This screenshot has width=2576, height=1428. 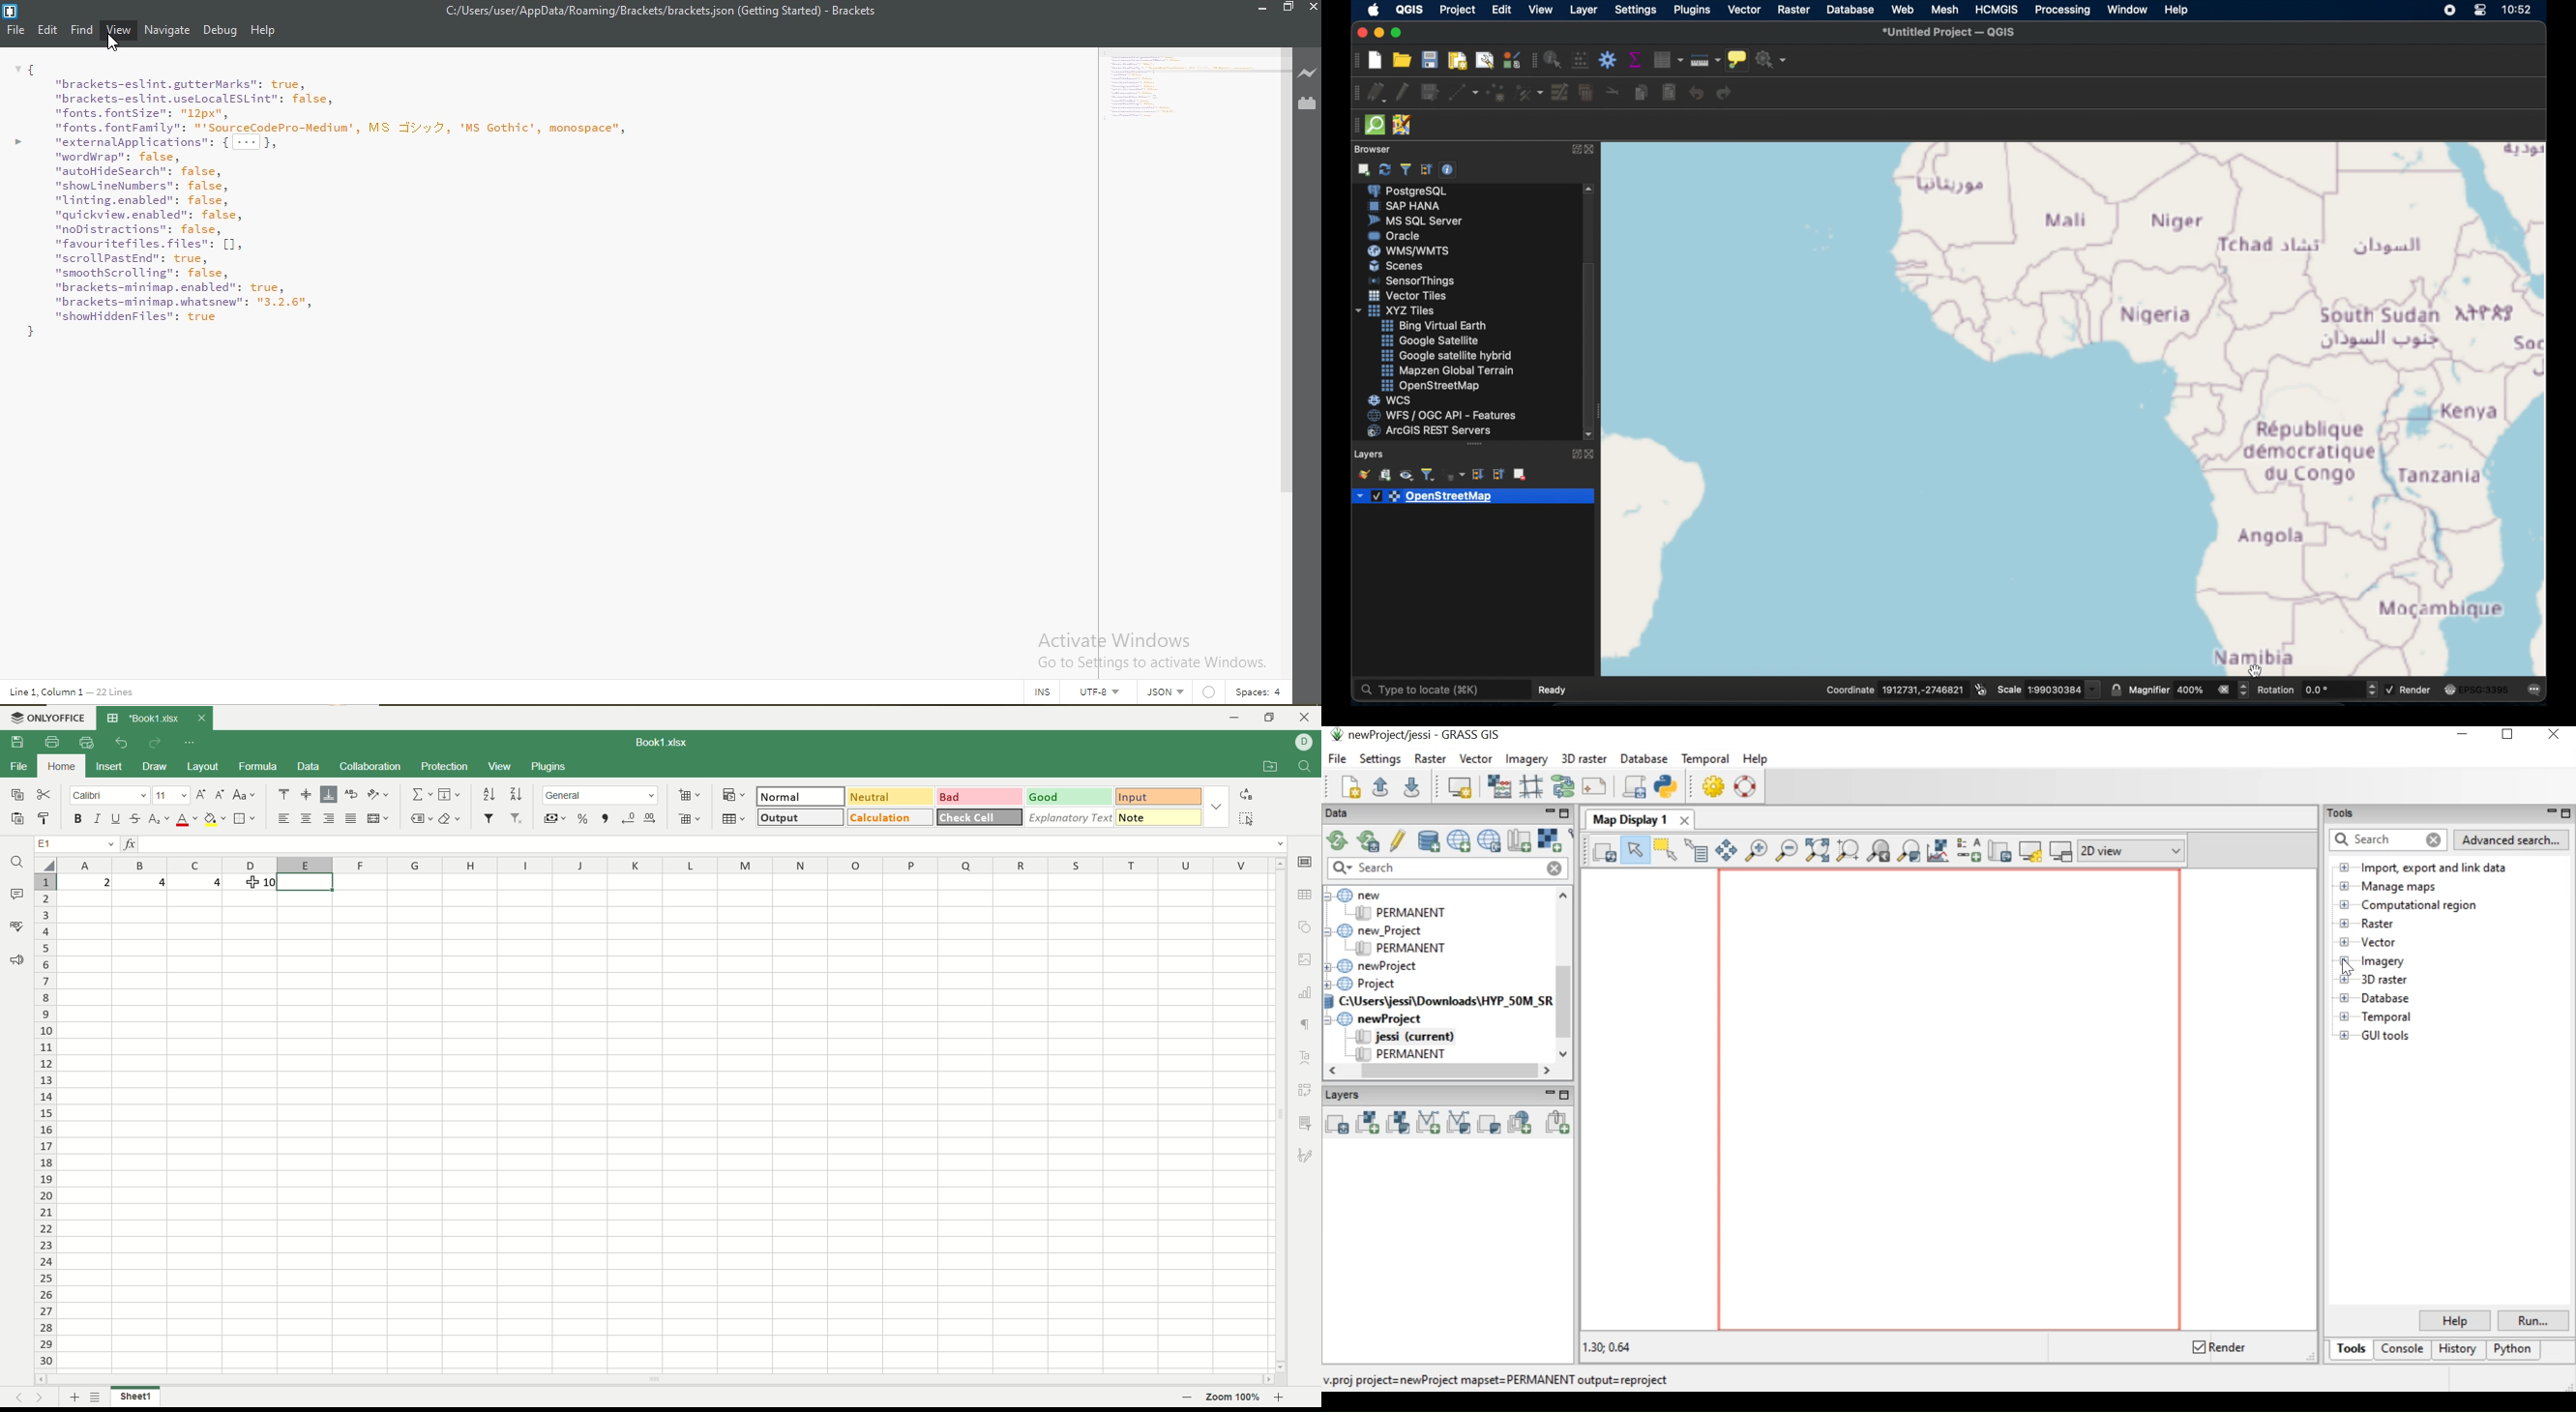 I want to click on select all, so click(x=43, y=866).